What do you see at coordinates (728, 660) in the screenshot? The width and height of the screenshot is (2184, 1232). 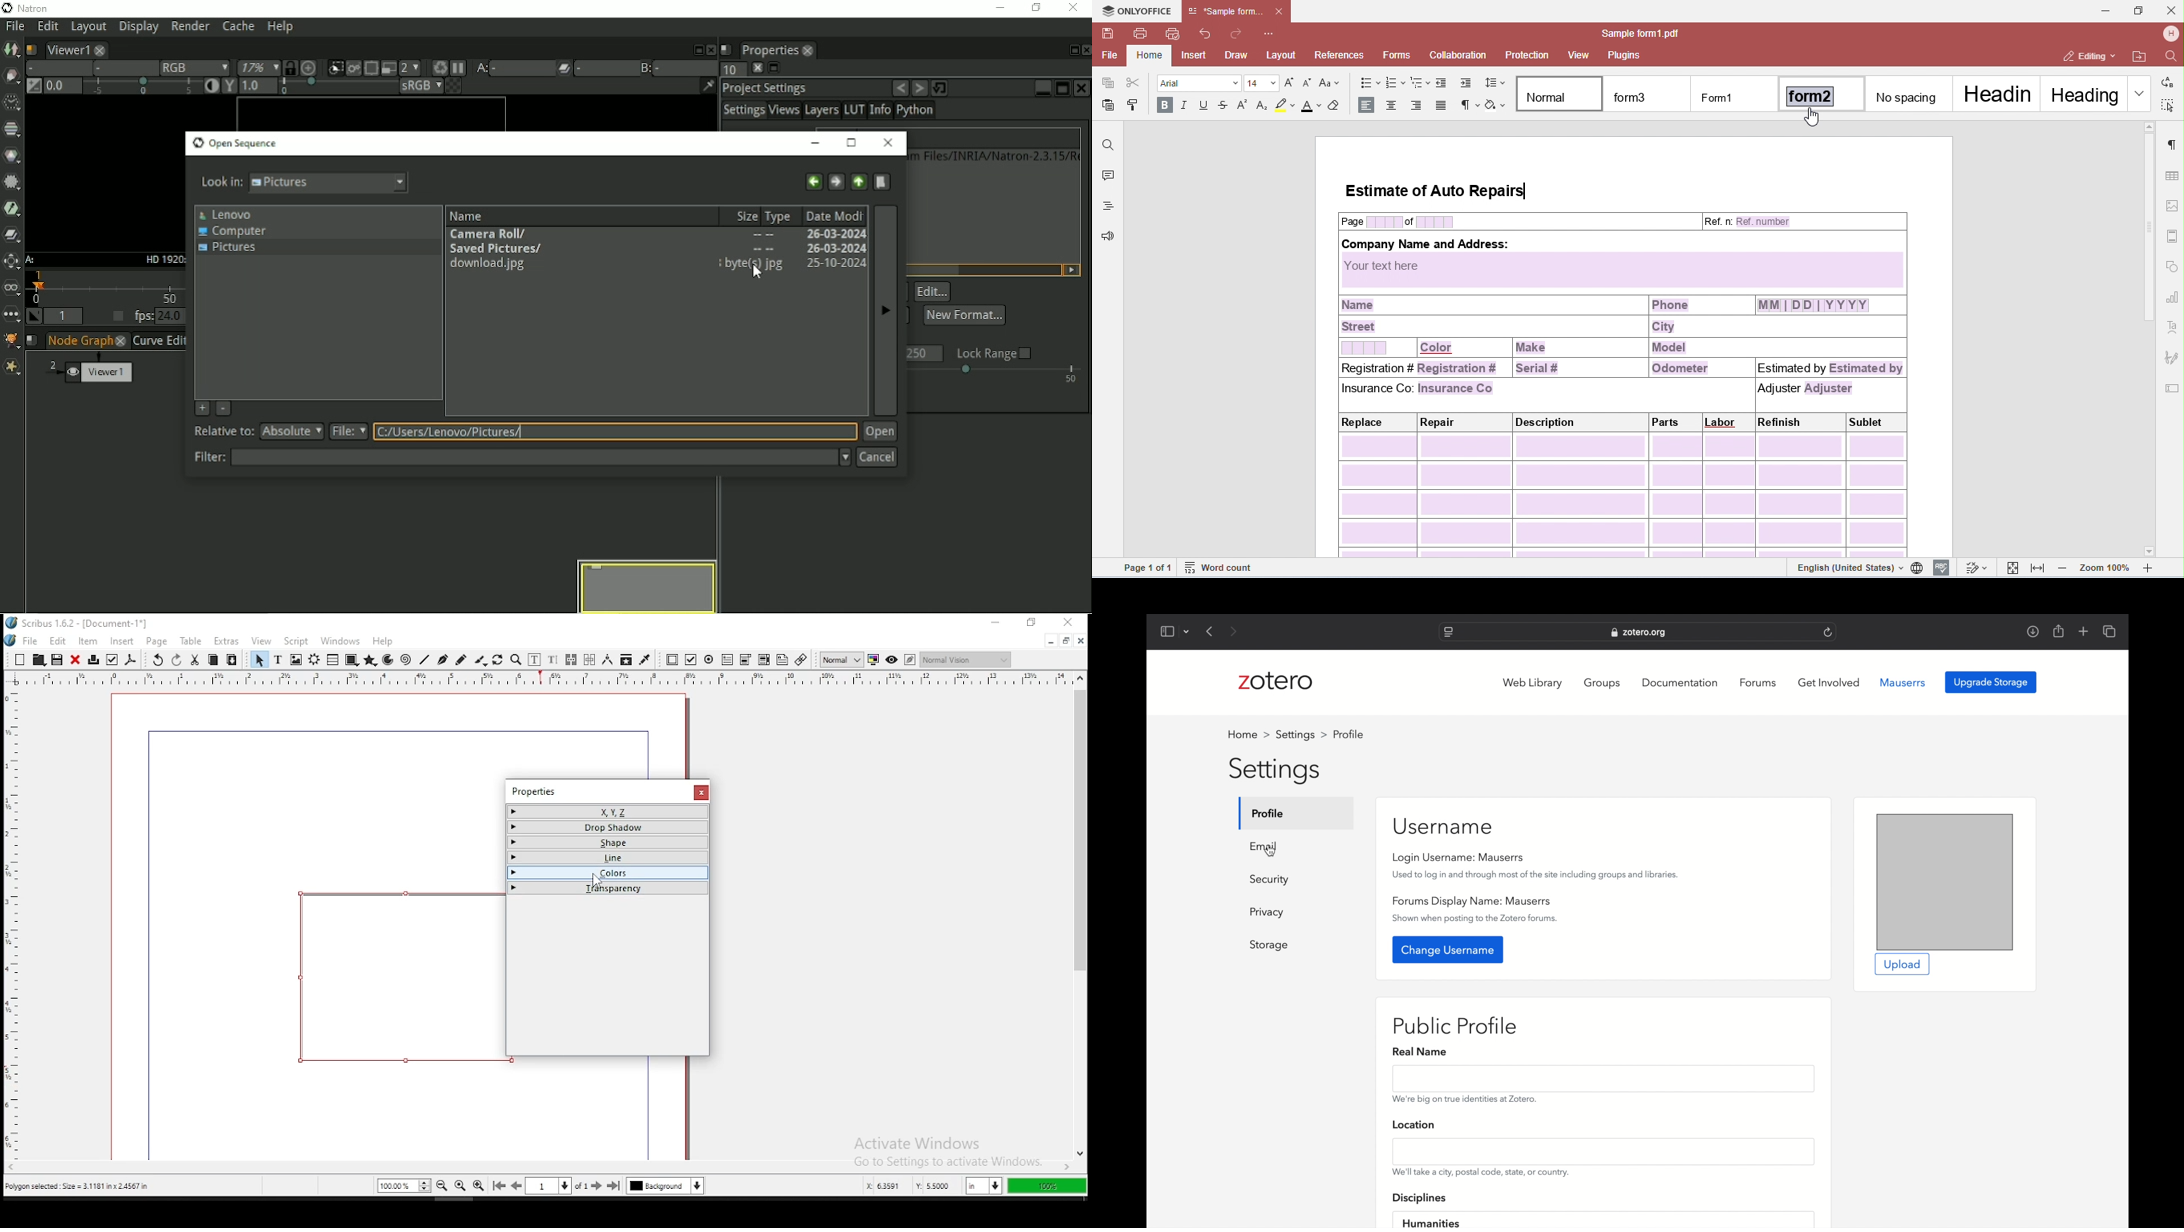 I see `pdf text field` at bounding box center [728, 660].